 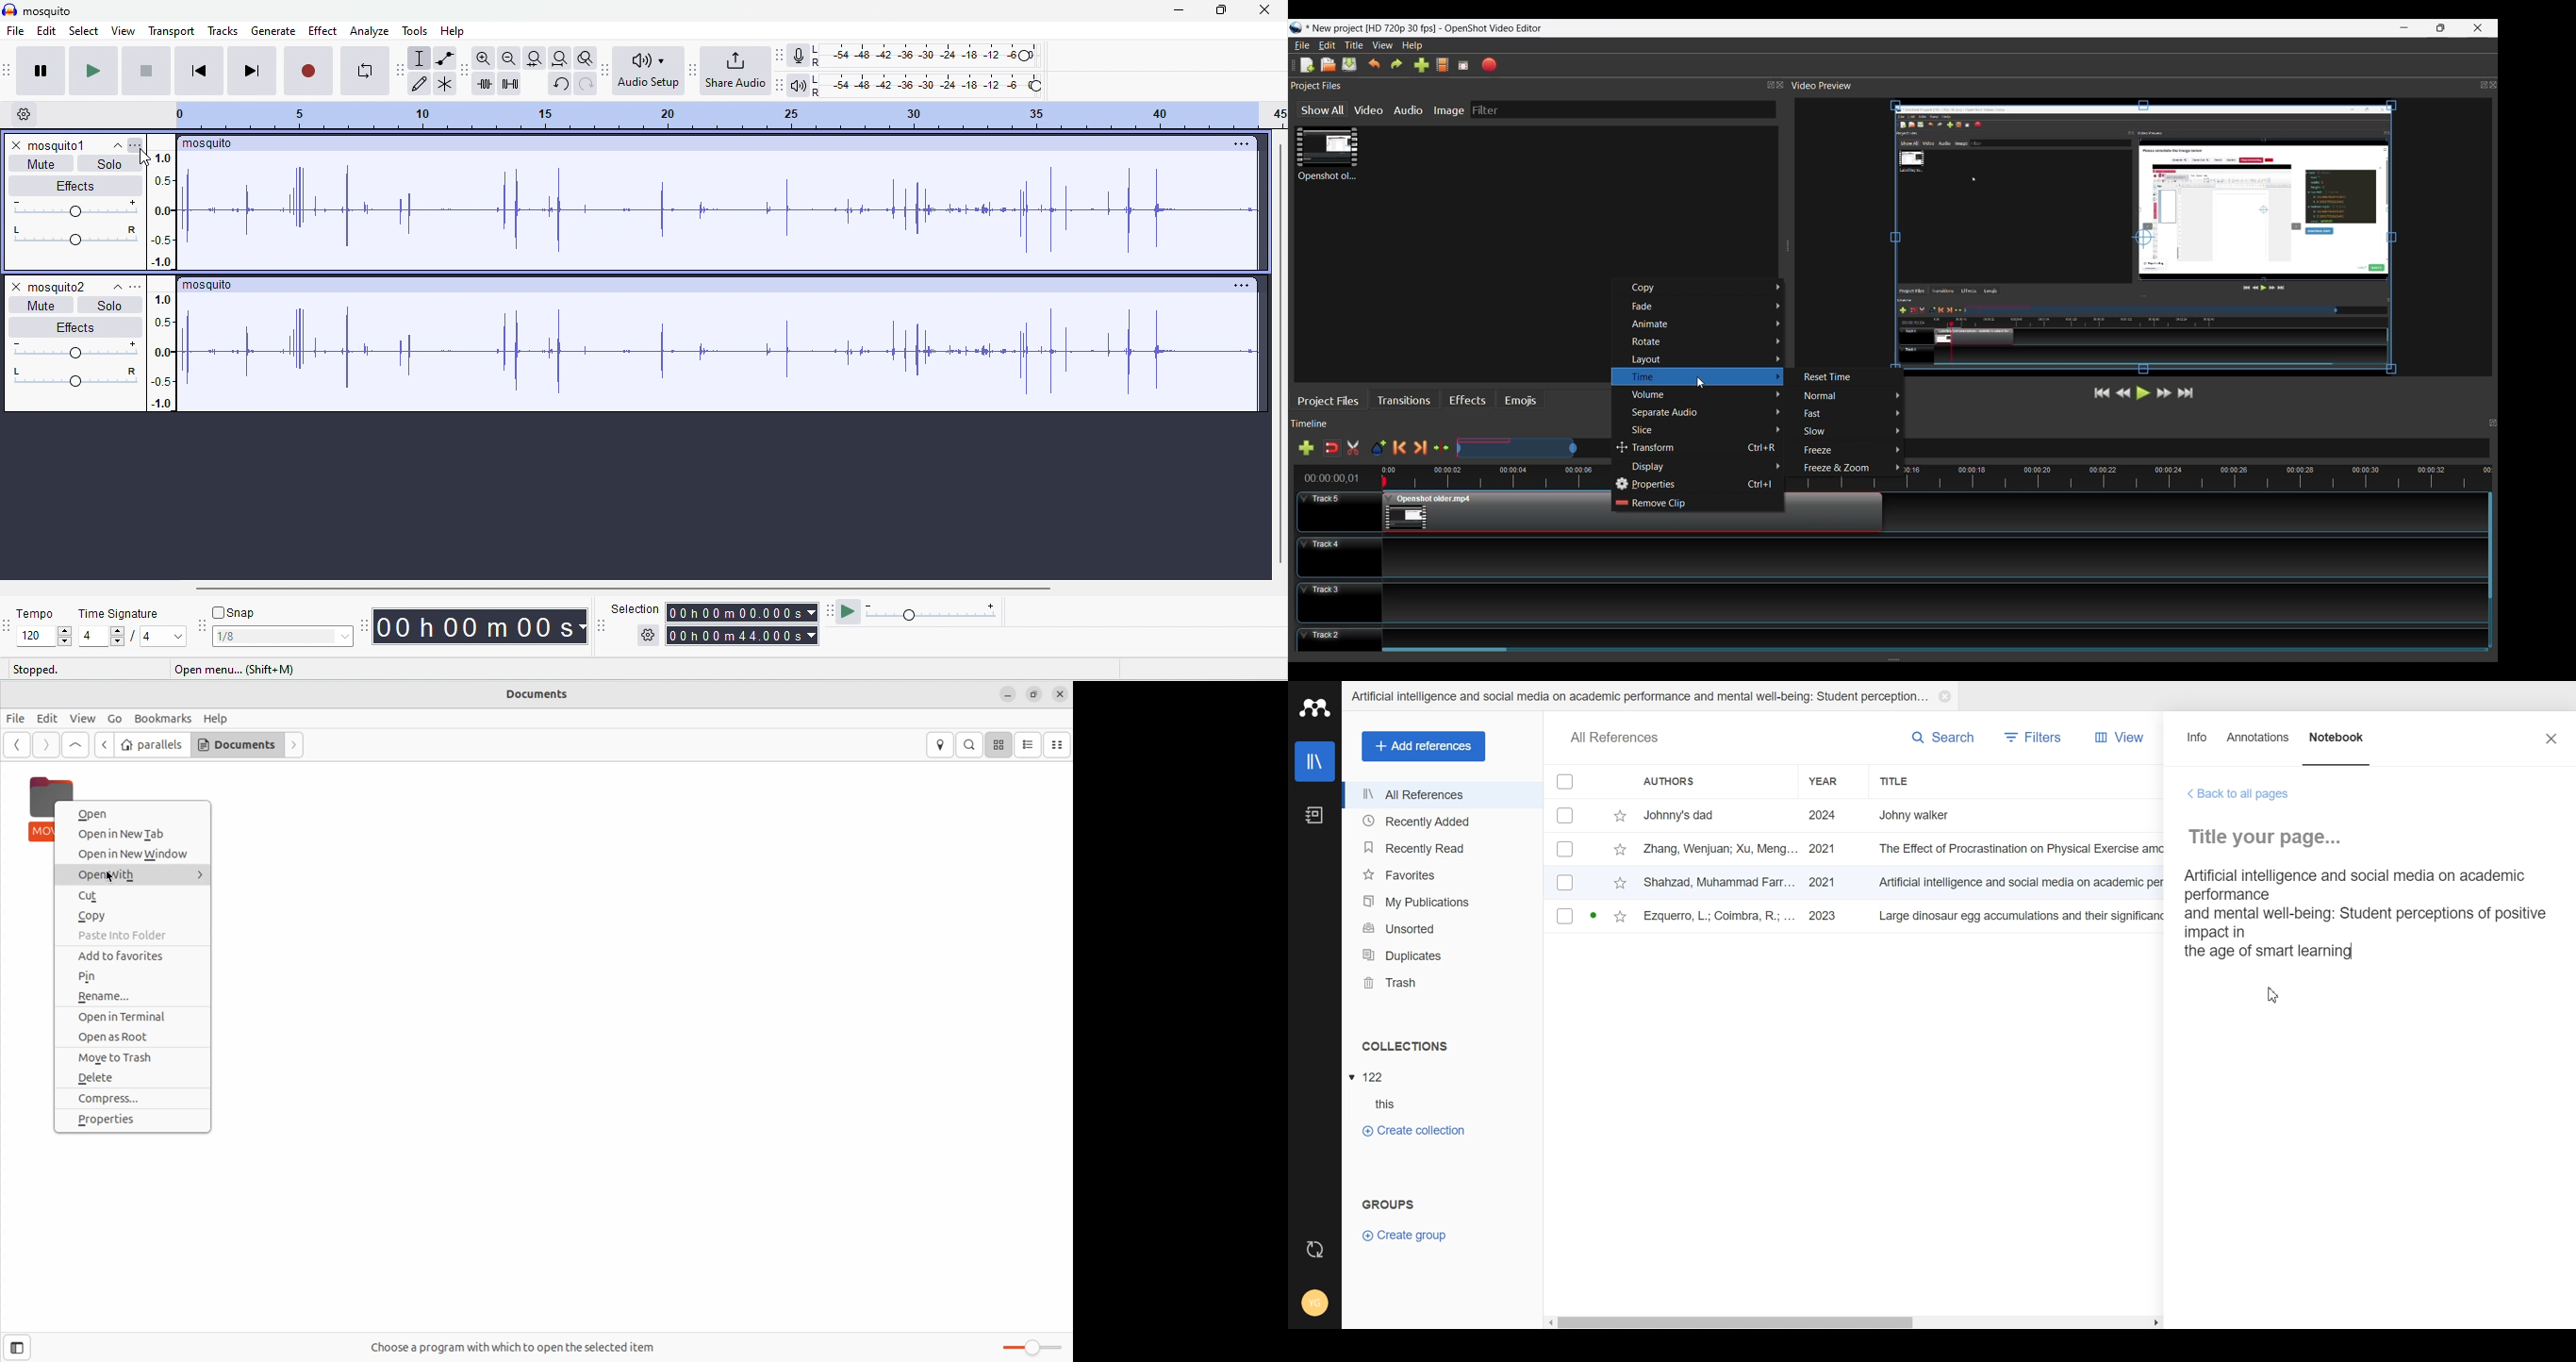 I want to click on stopped, so click(x=34, y=669).